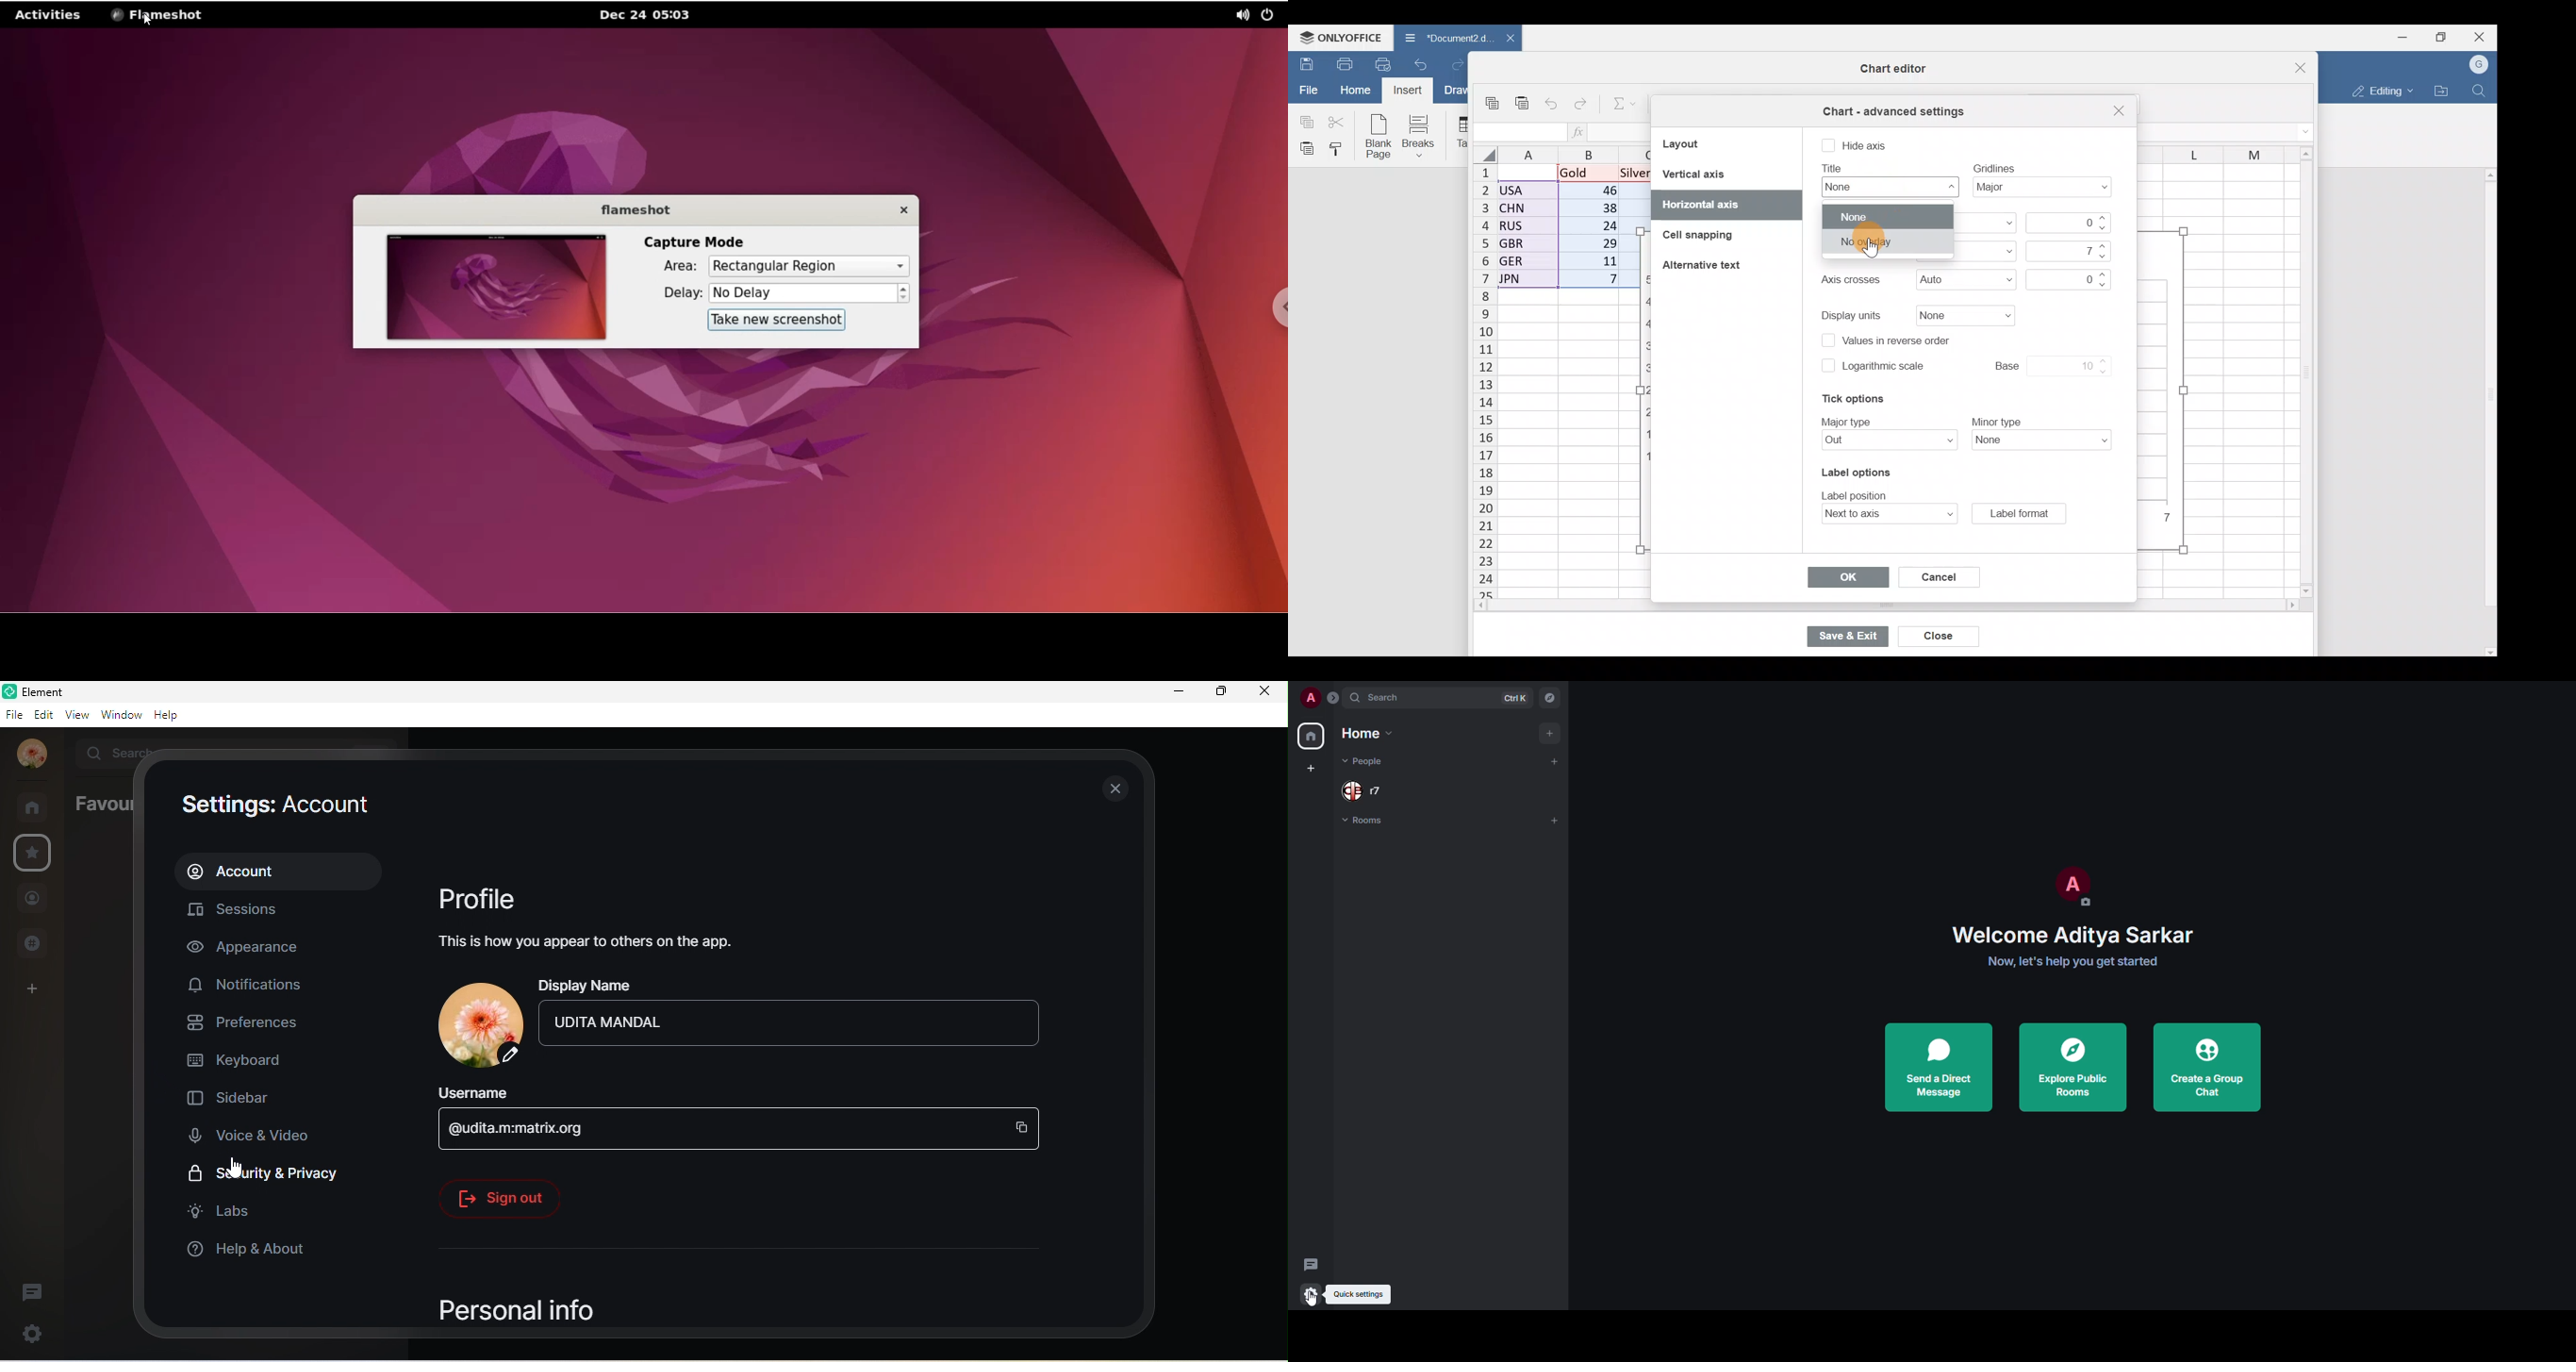 The image size is (2576, 1372). Describe the element at coordinates (28, 994) in the screenshot. I see `add space` at that location.